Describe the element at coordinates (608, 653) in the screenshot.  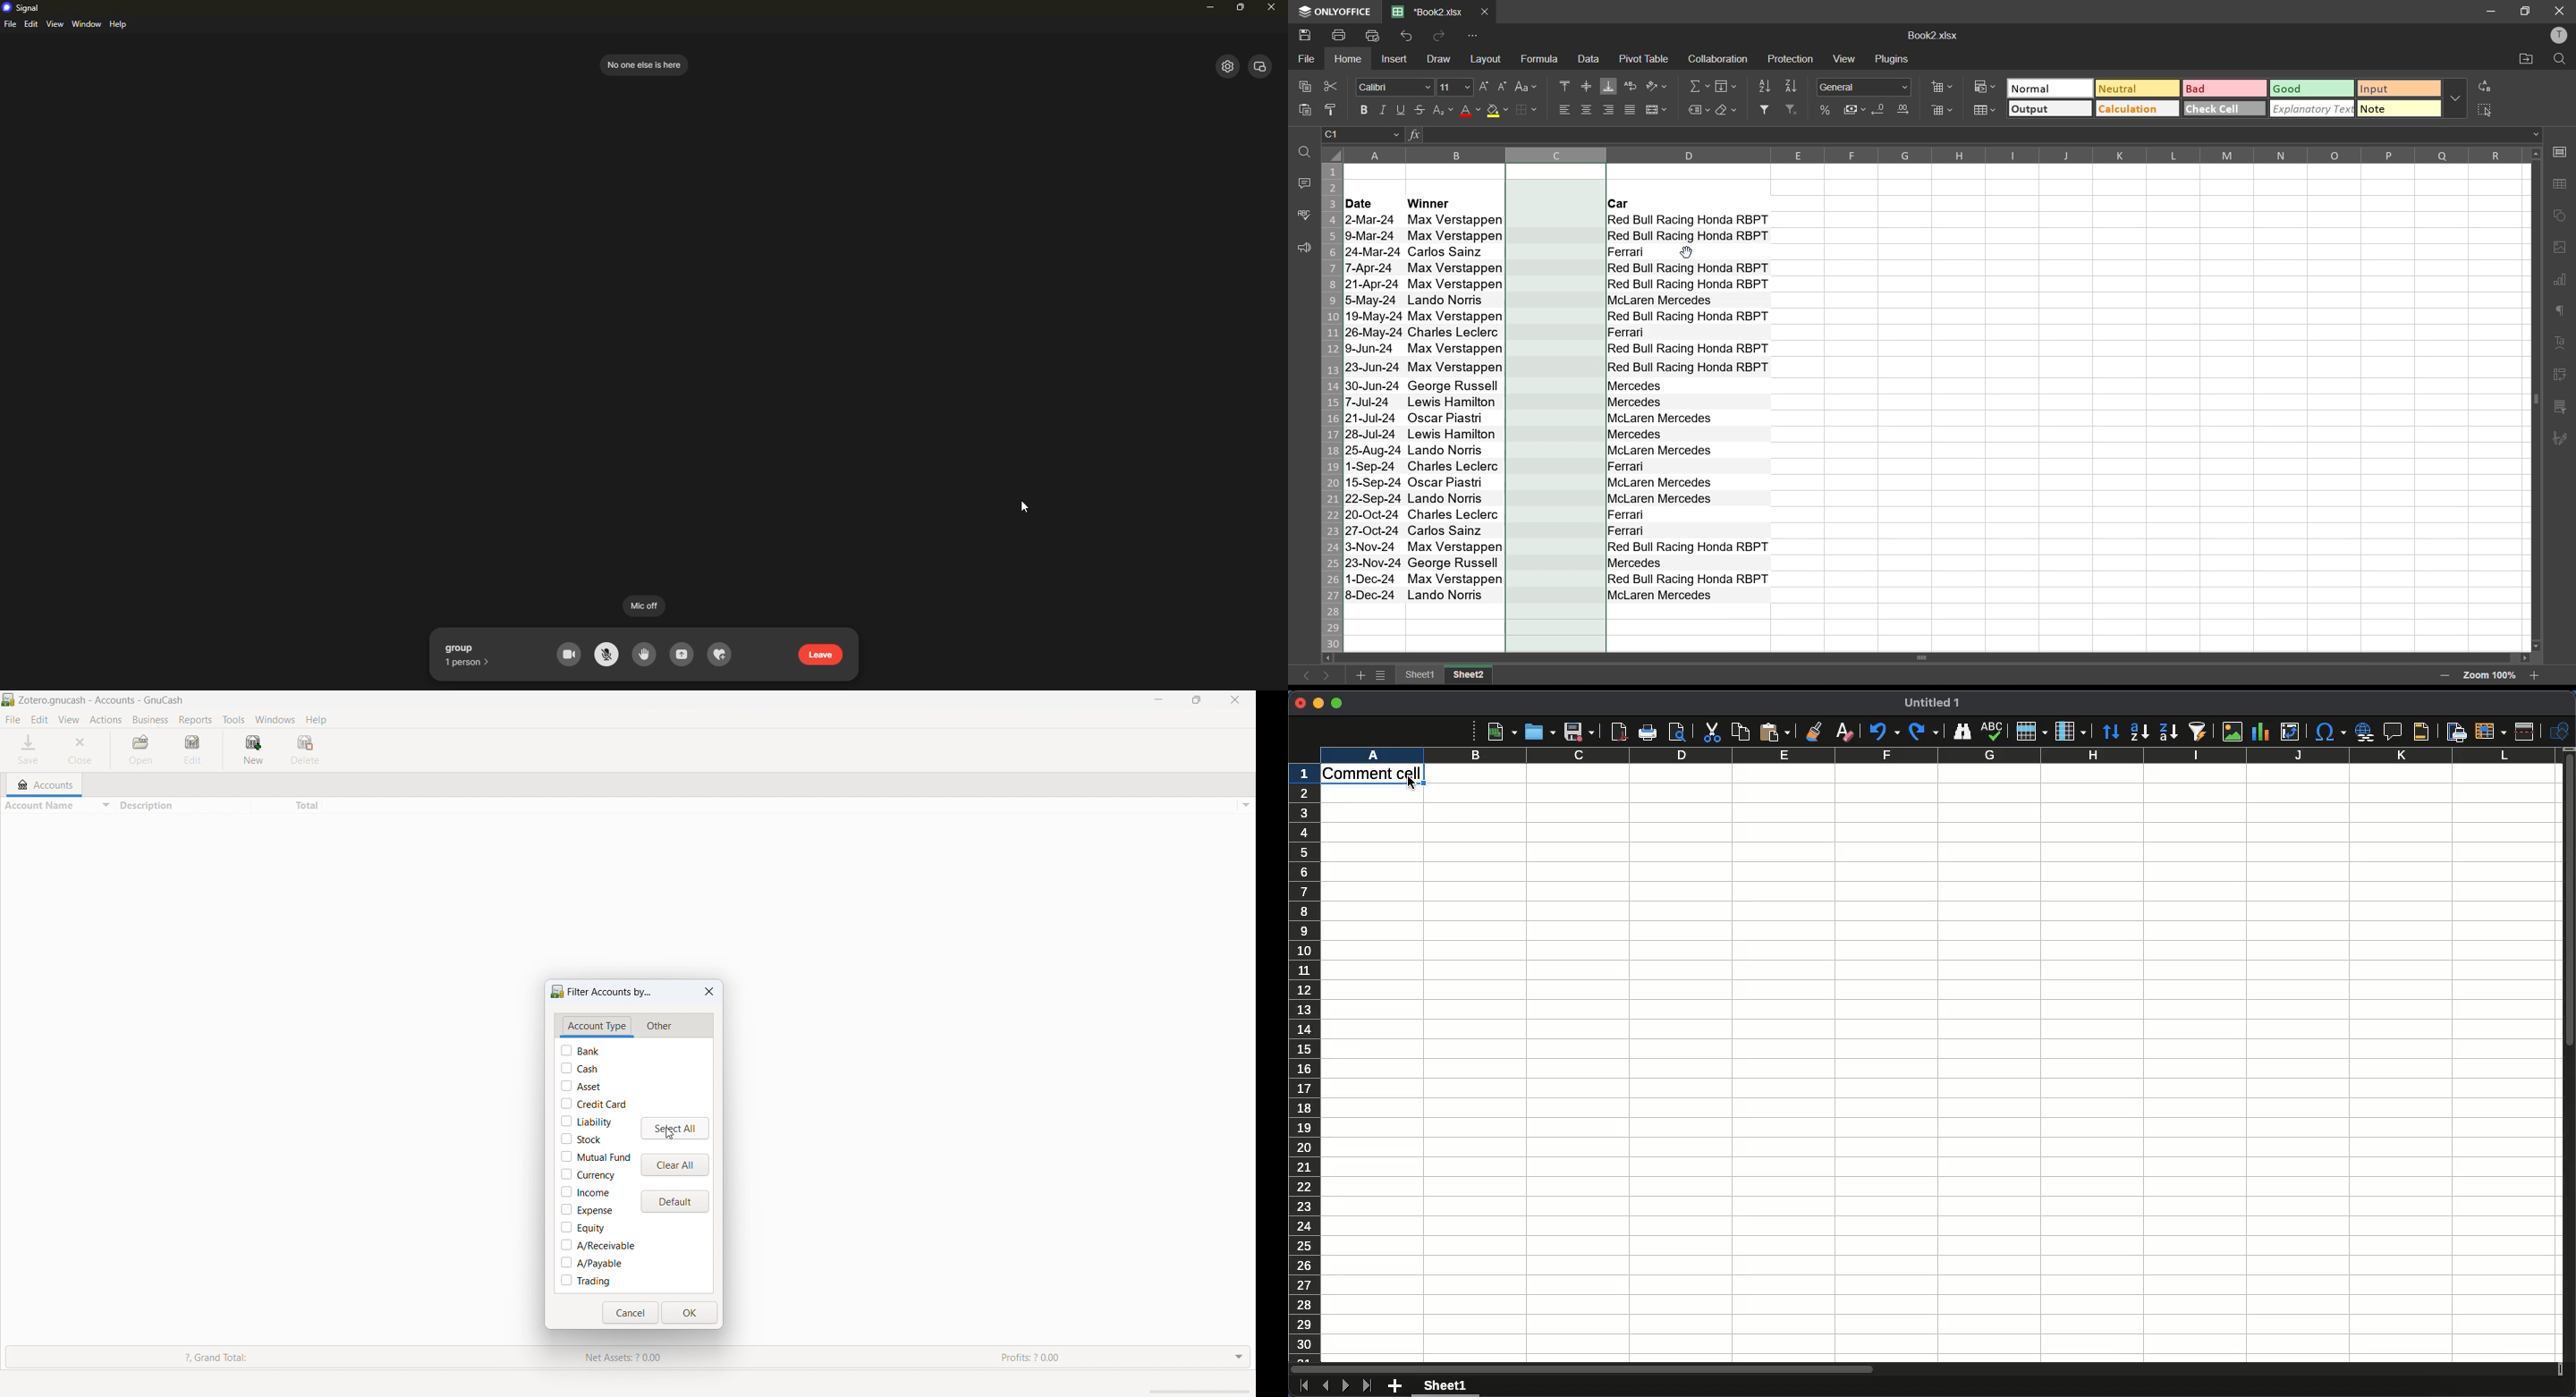
I see `mic off` at that location.